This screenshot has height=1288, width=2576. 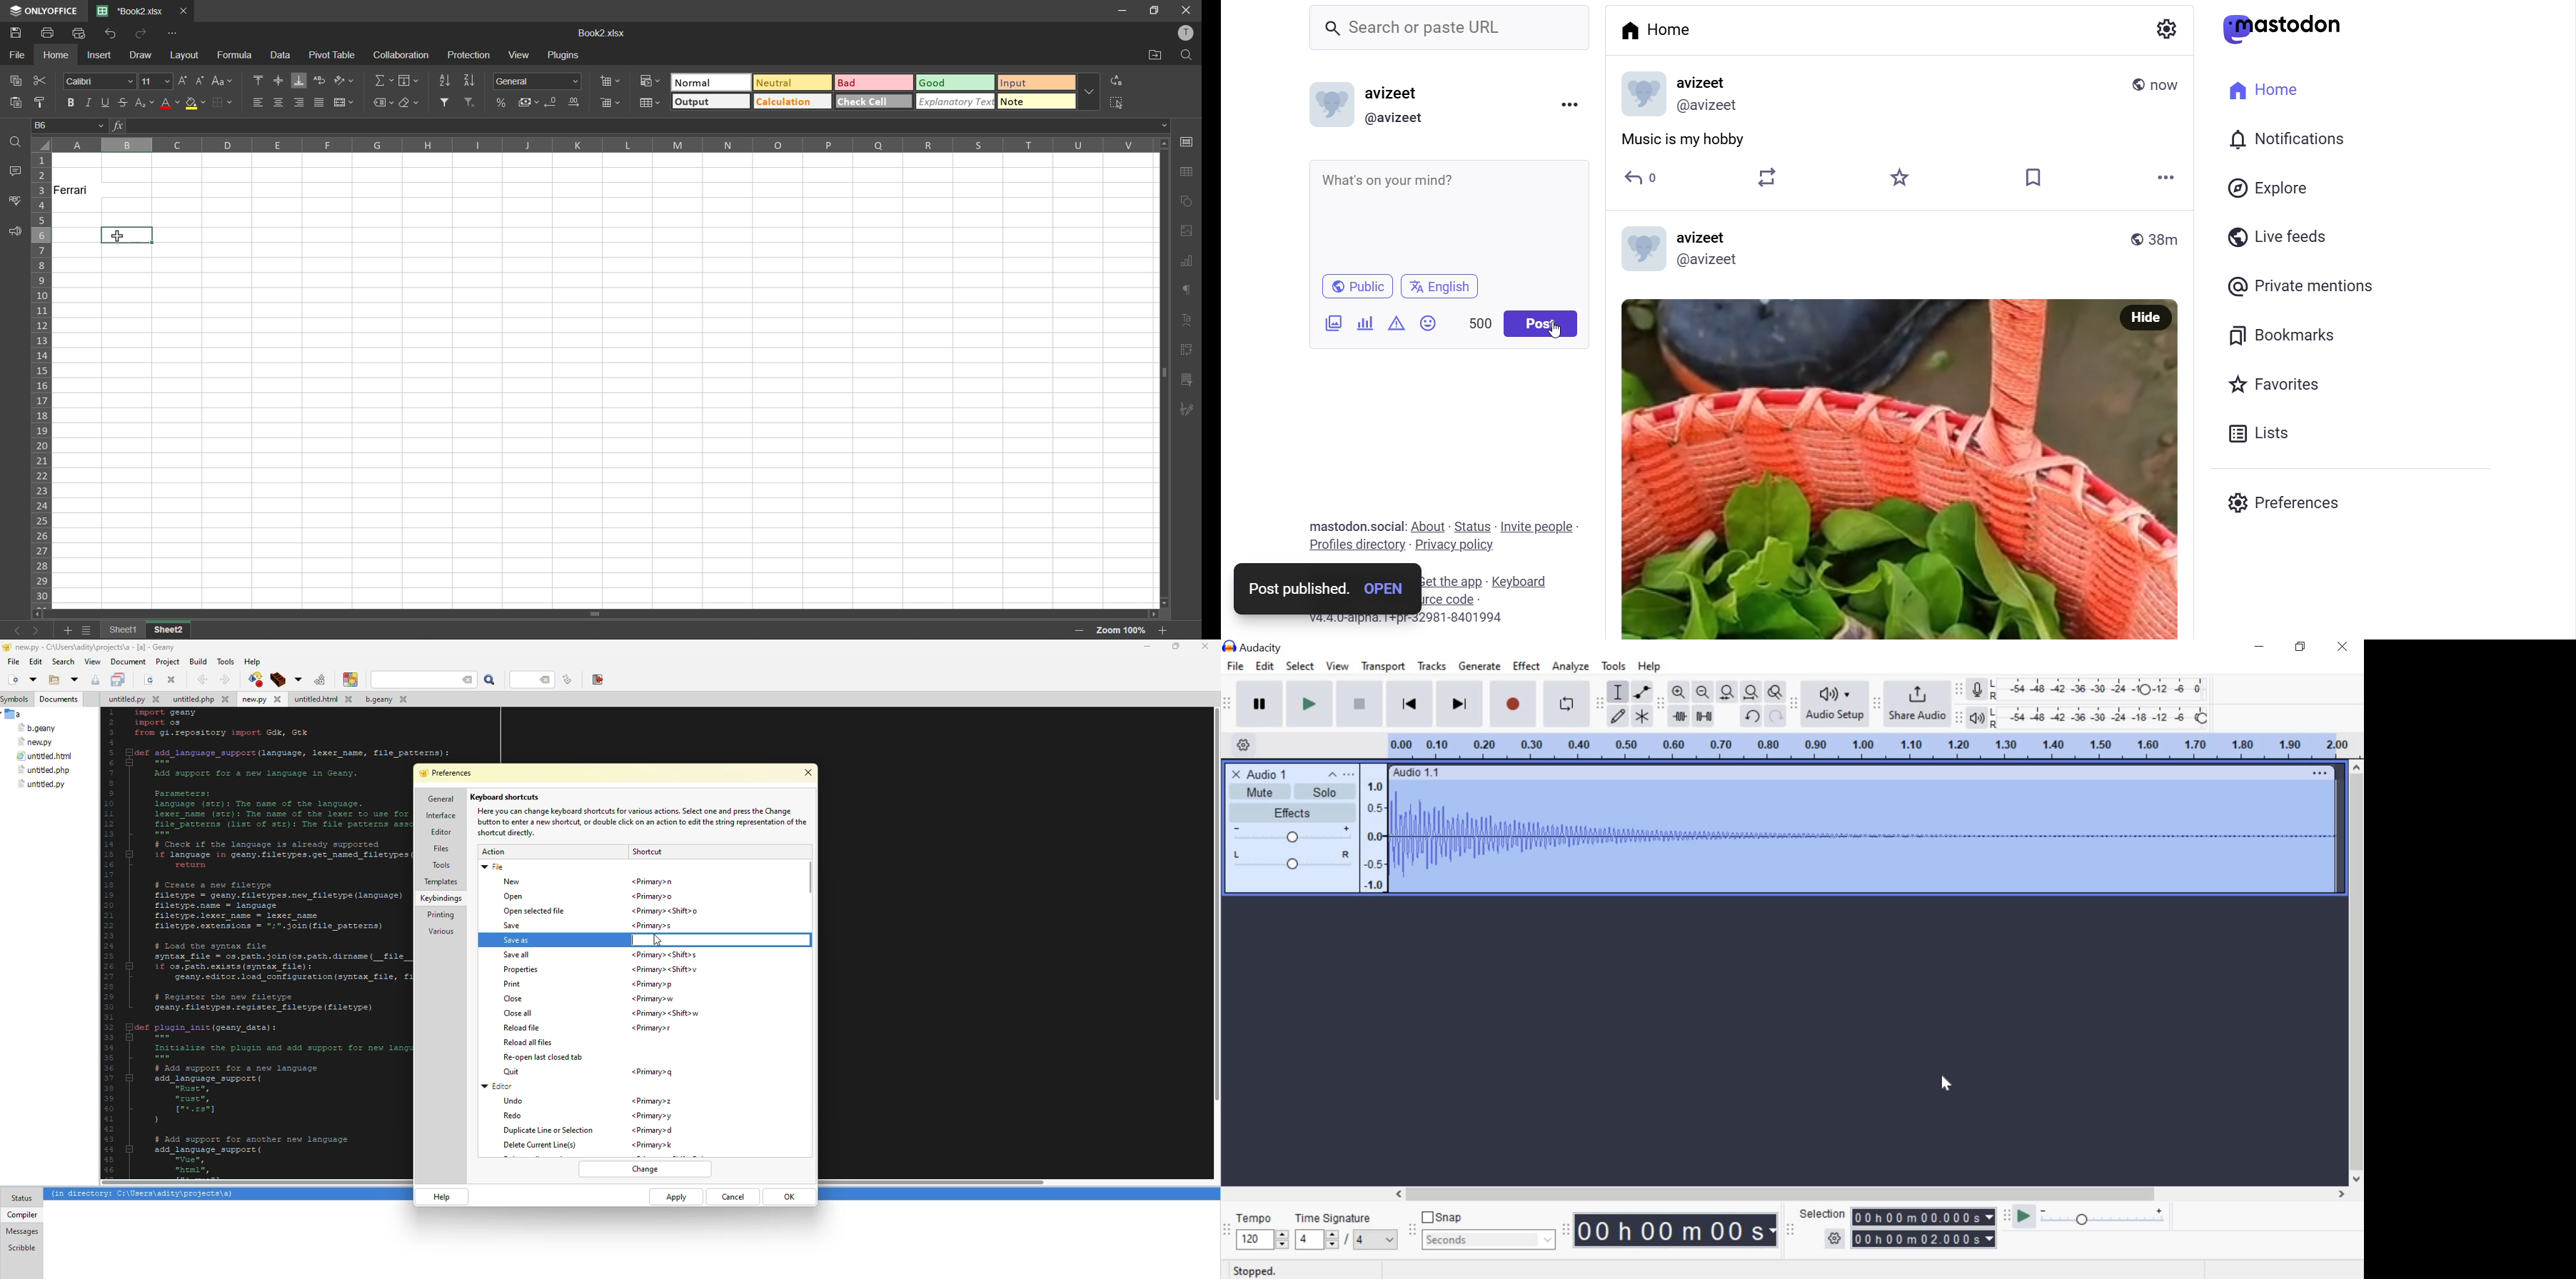 What do you see at coordinates (955, 101) in the screenshot?
I see `explanatory text` at bounding box center [955, 101].